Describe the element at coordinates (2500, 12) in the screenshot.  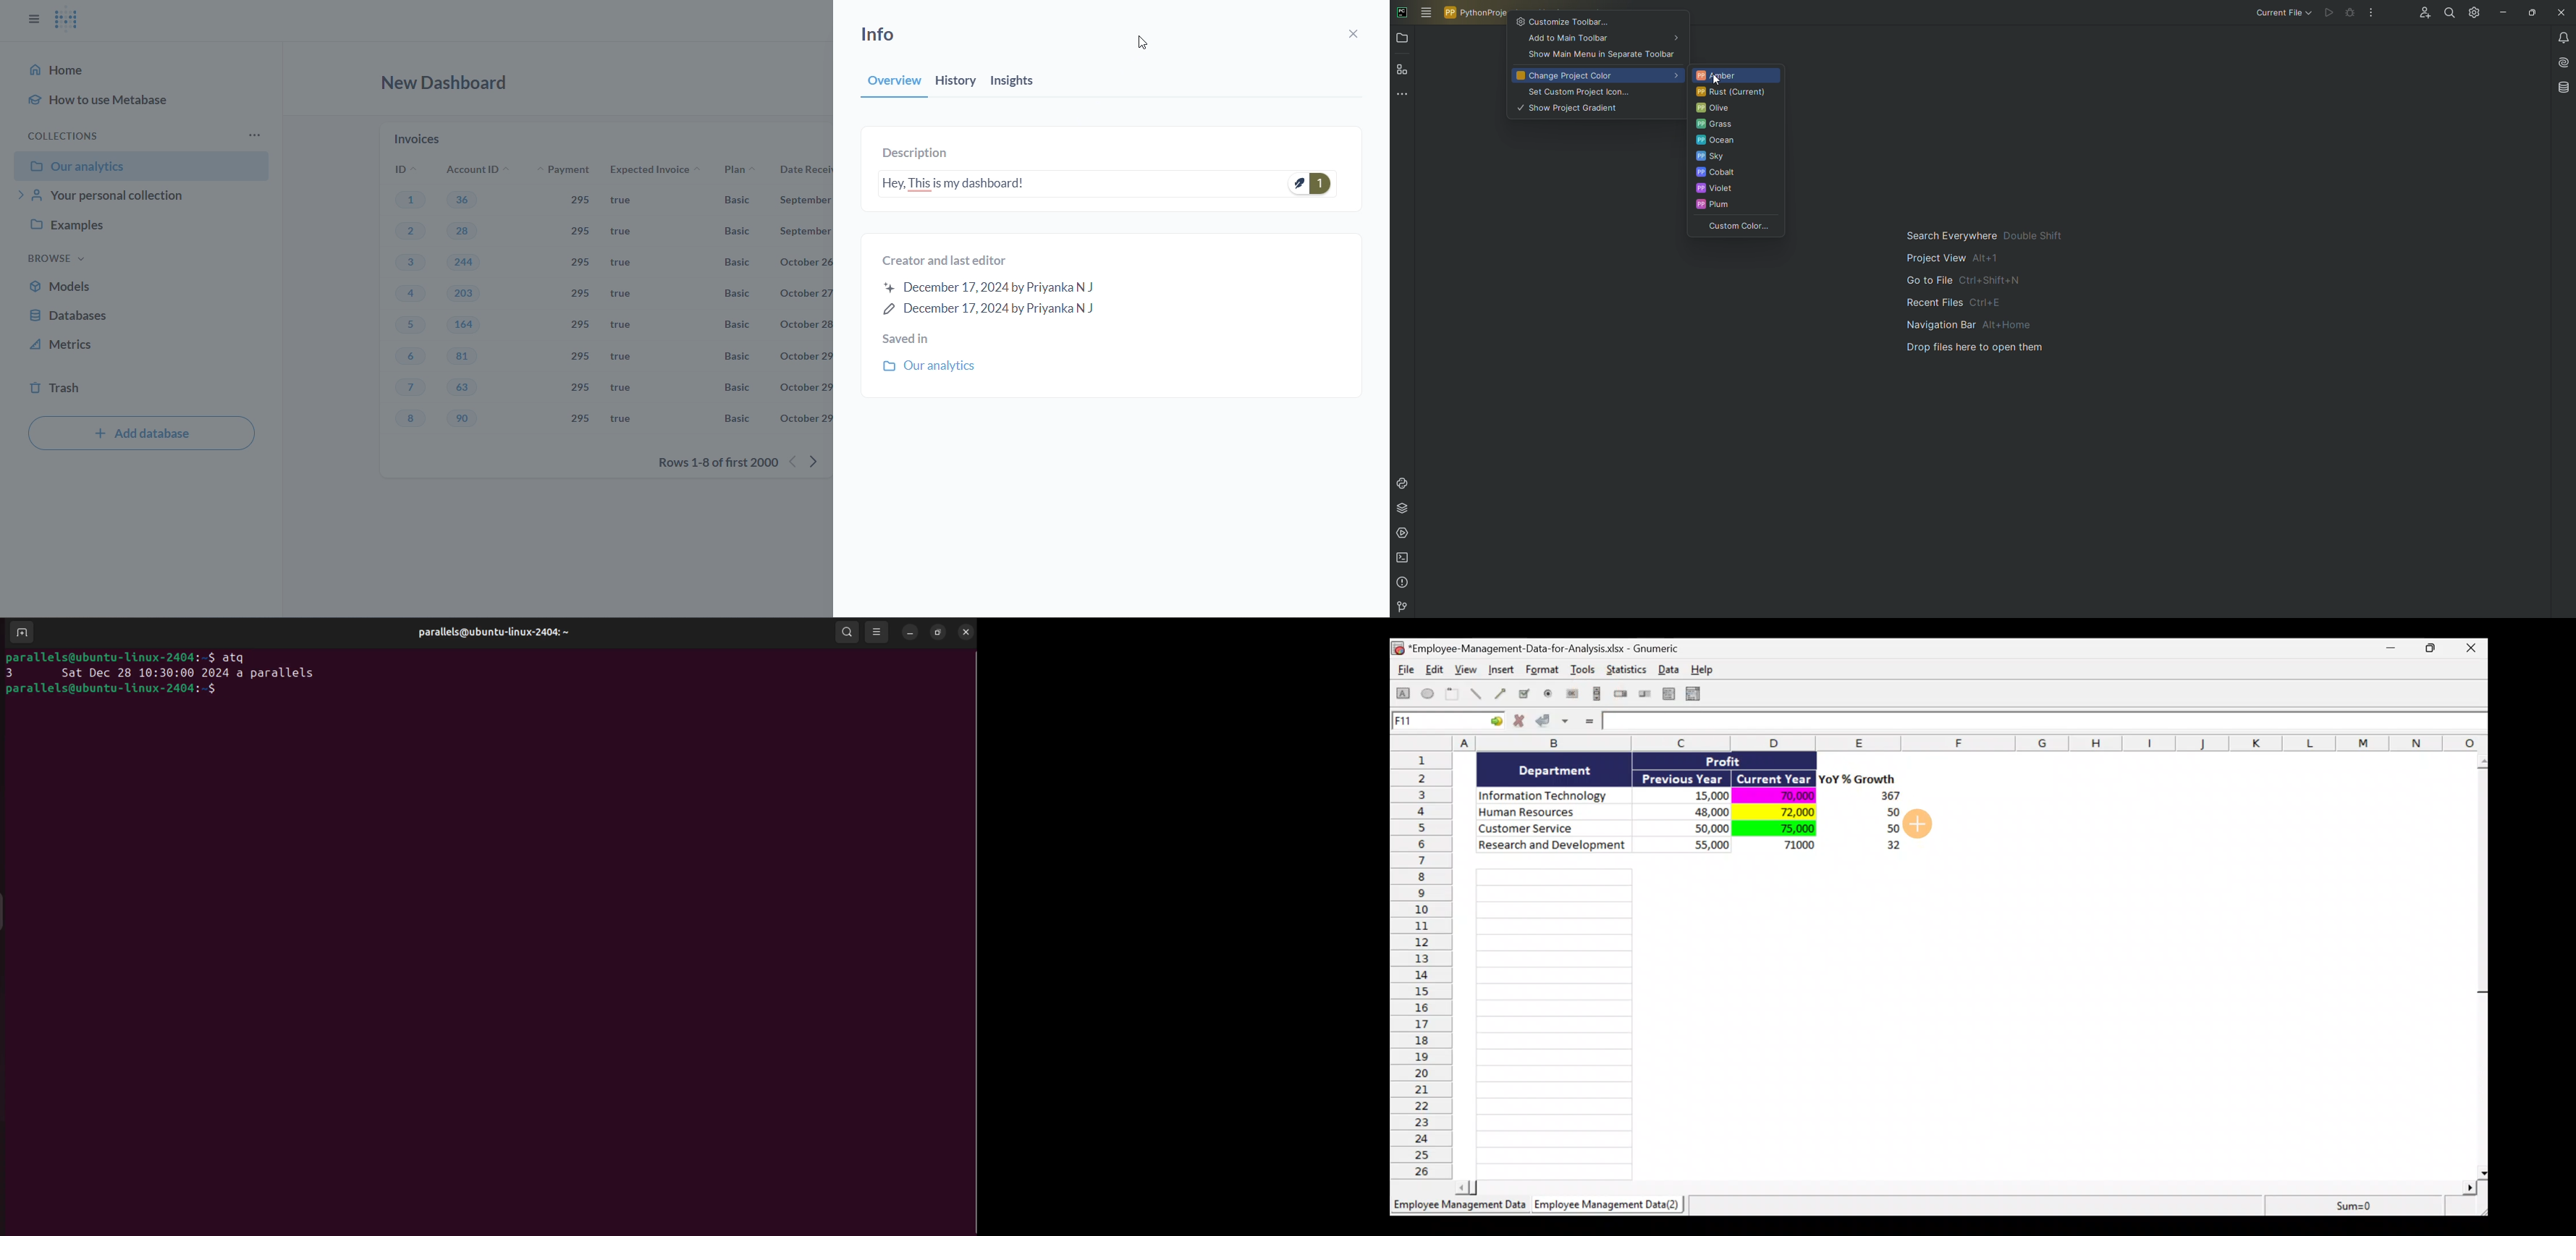
I see `Minimize` at that location.